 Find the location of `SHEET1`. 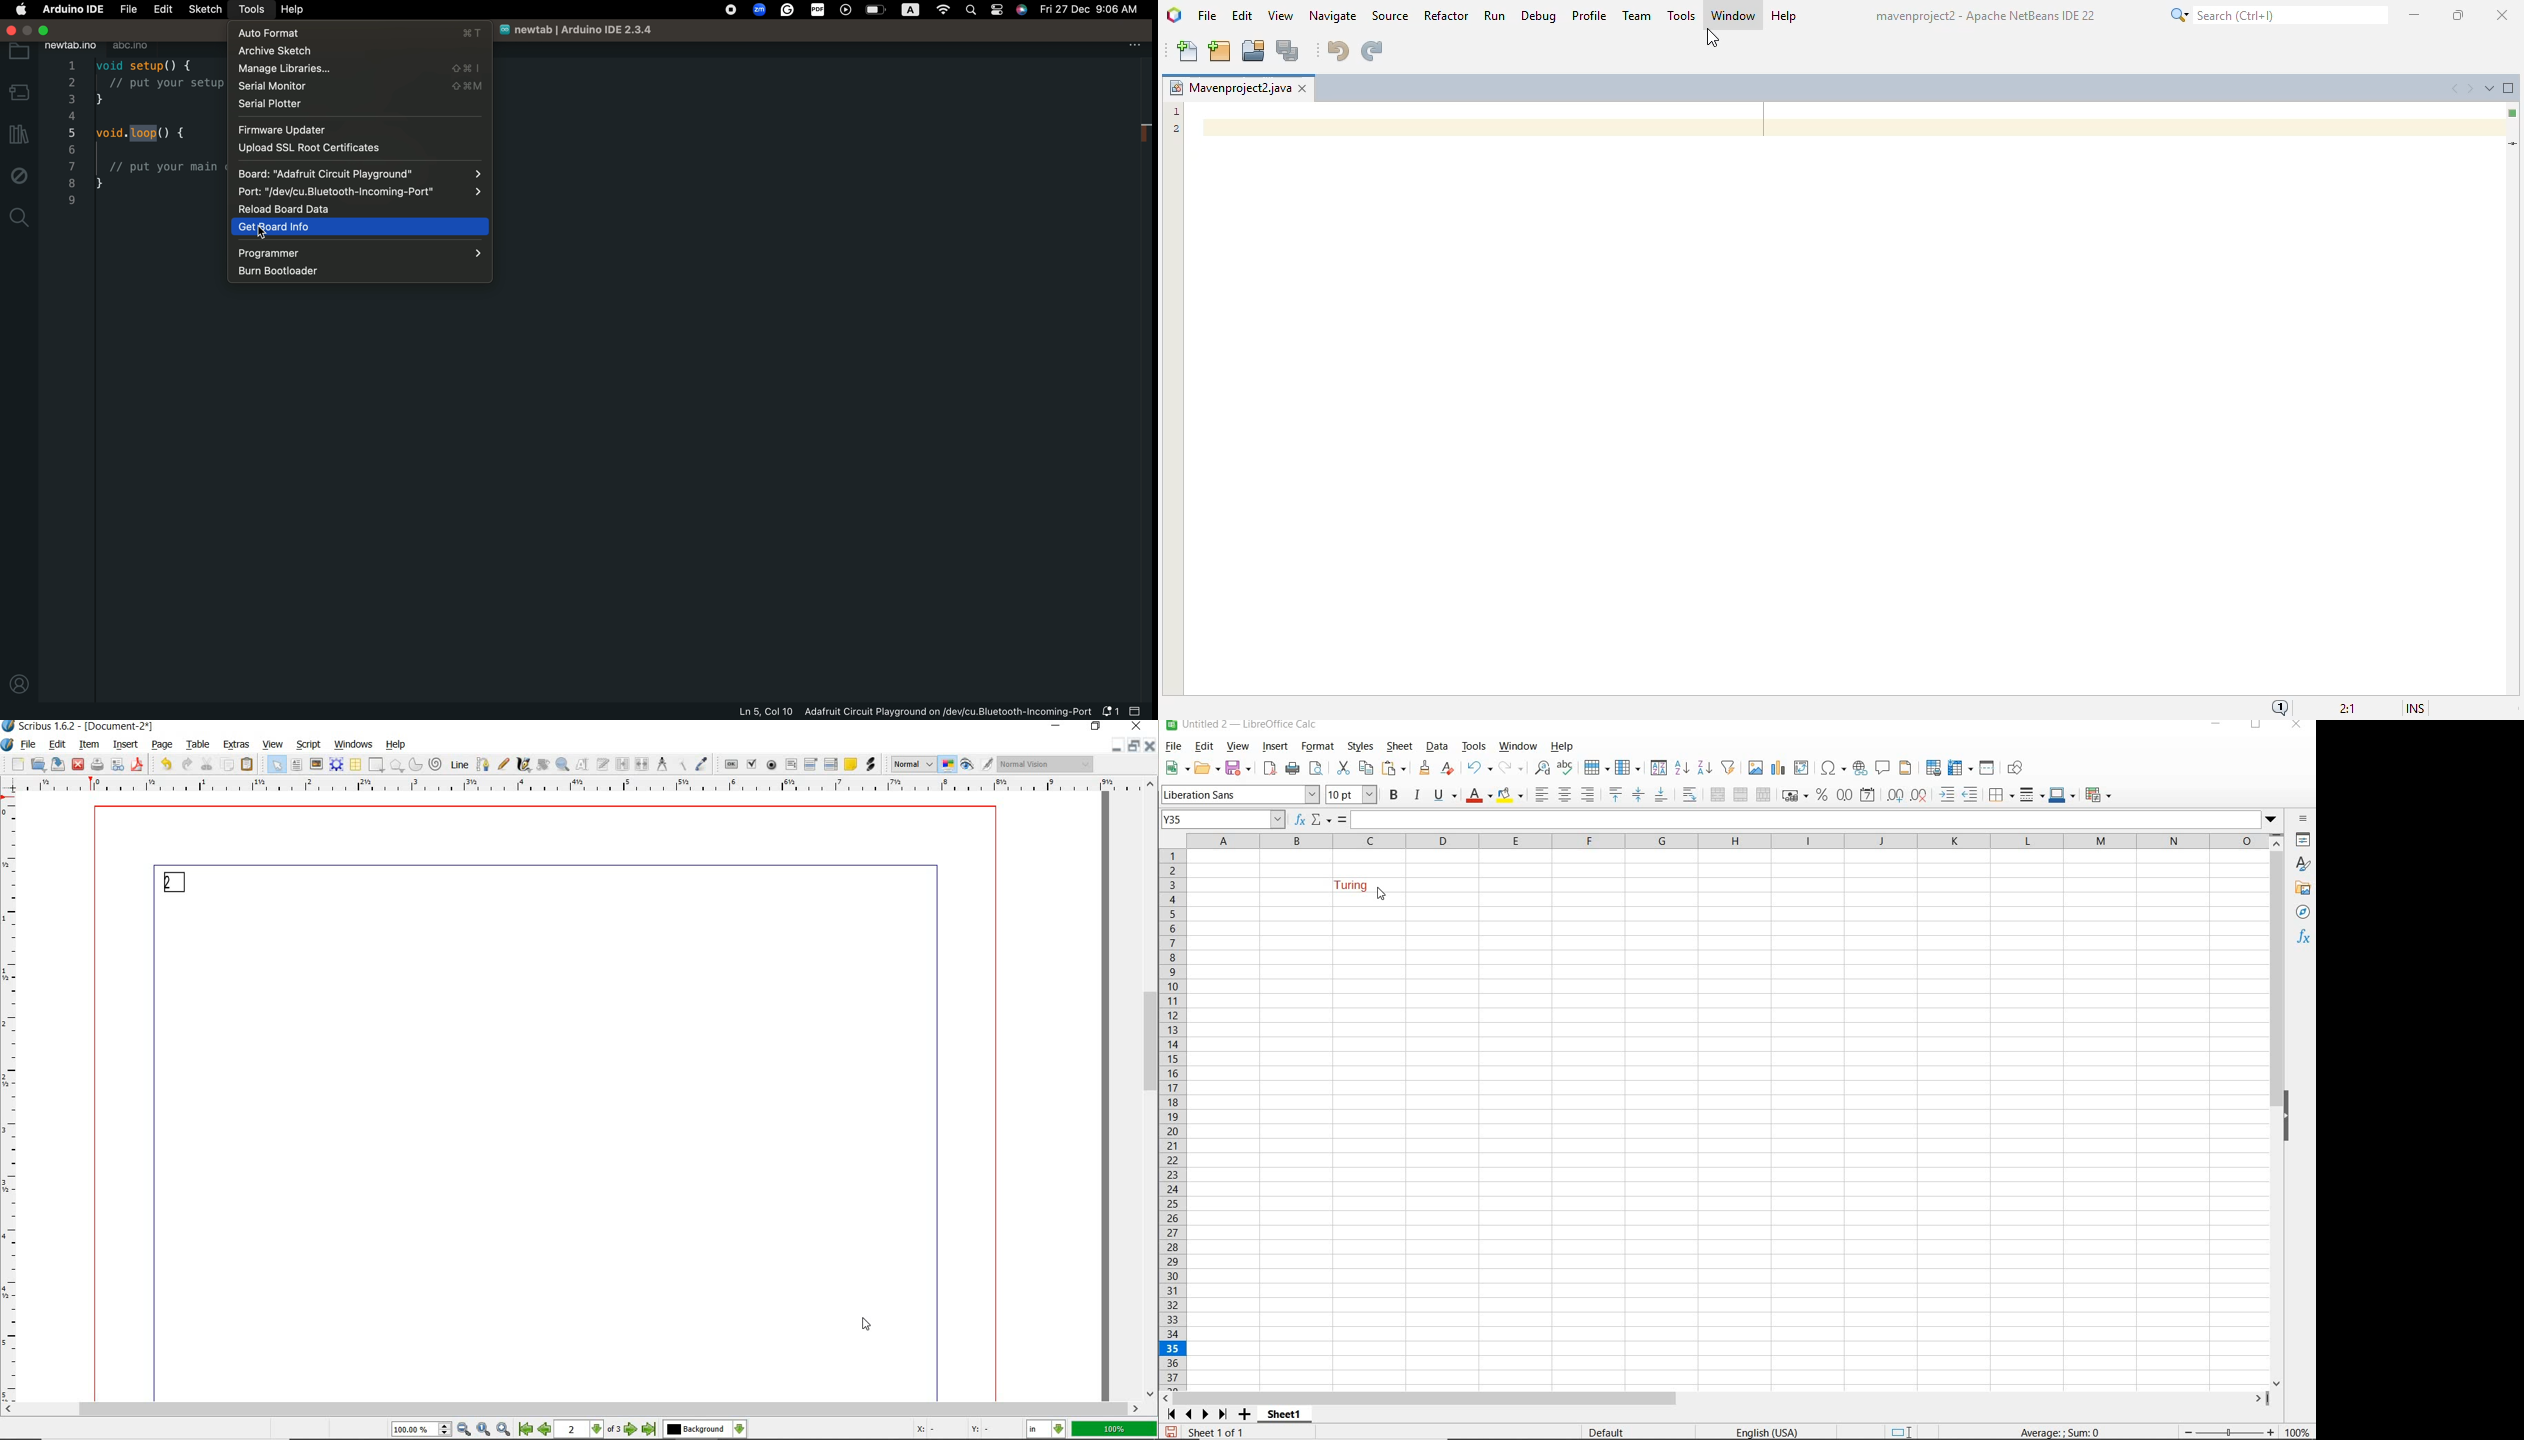

SHEET1 is located at coordinates (1287, 1416).